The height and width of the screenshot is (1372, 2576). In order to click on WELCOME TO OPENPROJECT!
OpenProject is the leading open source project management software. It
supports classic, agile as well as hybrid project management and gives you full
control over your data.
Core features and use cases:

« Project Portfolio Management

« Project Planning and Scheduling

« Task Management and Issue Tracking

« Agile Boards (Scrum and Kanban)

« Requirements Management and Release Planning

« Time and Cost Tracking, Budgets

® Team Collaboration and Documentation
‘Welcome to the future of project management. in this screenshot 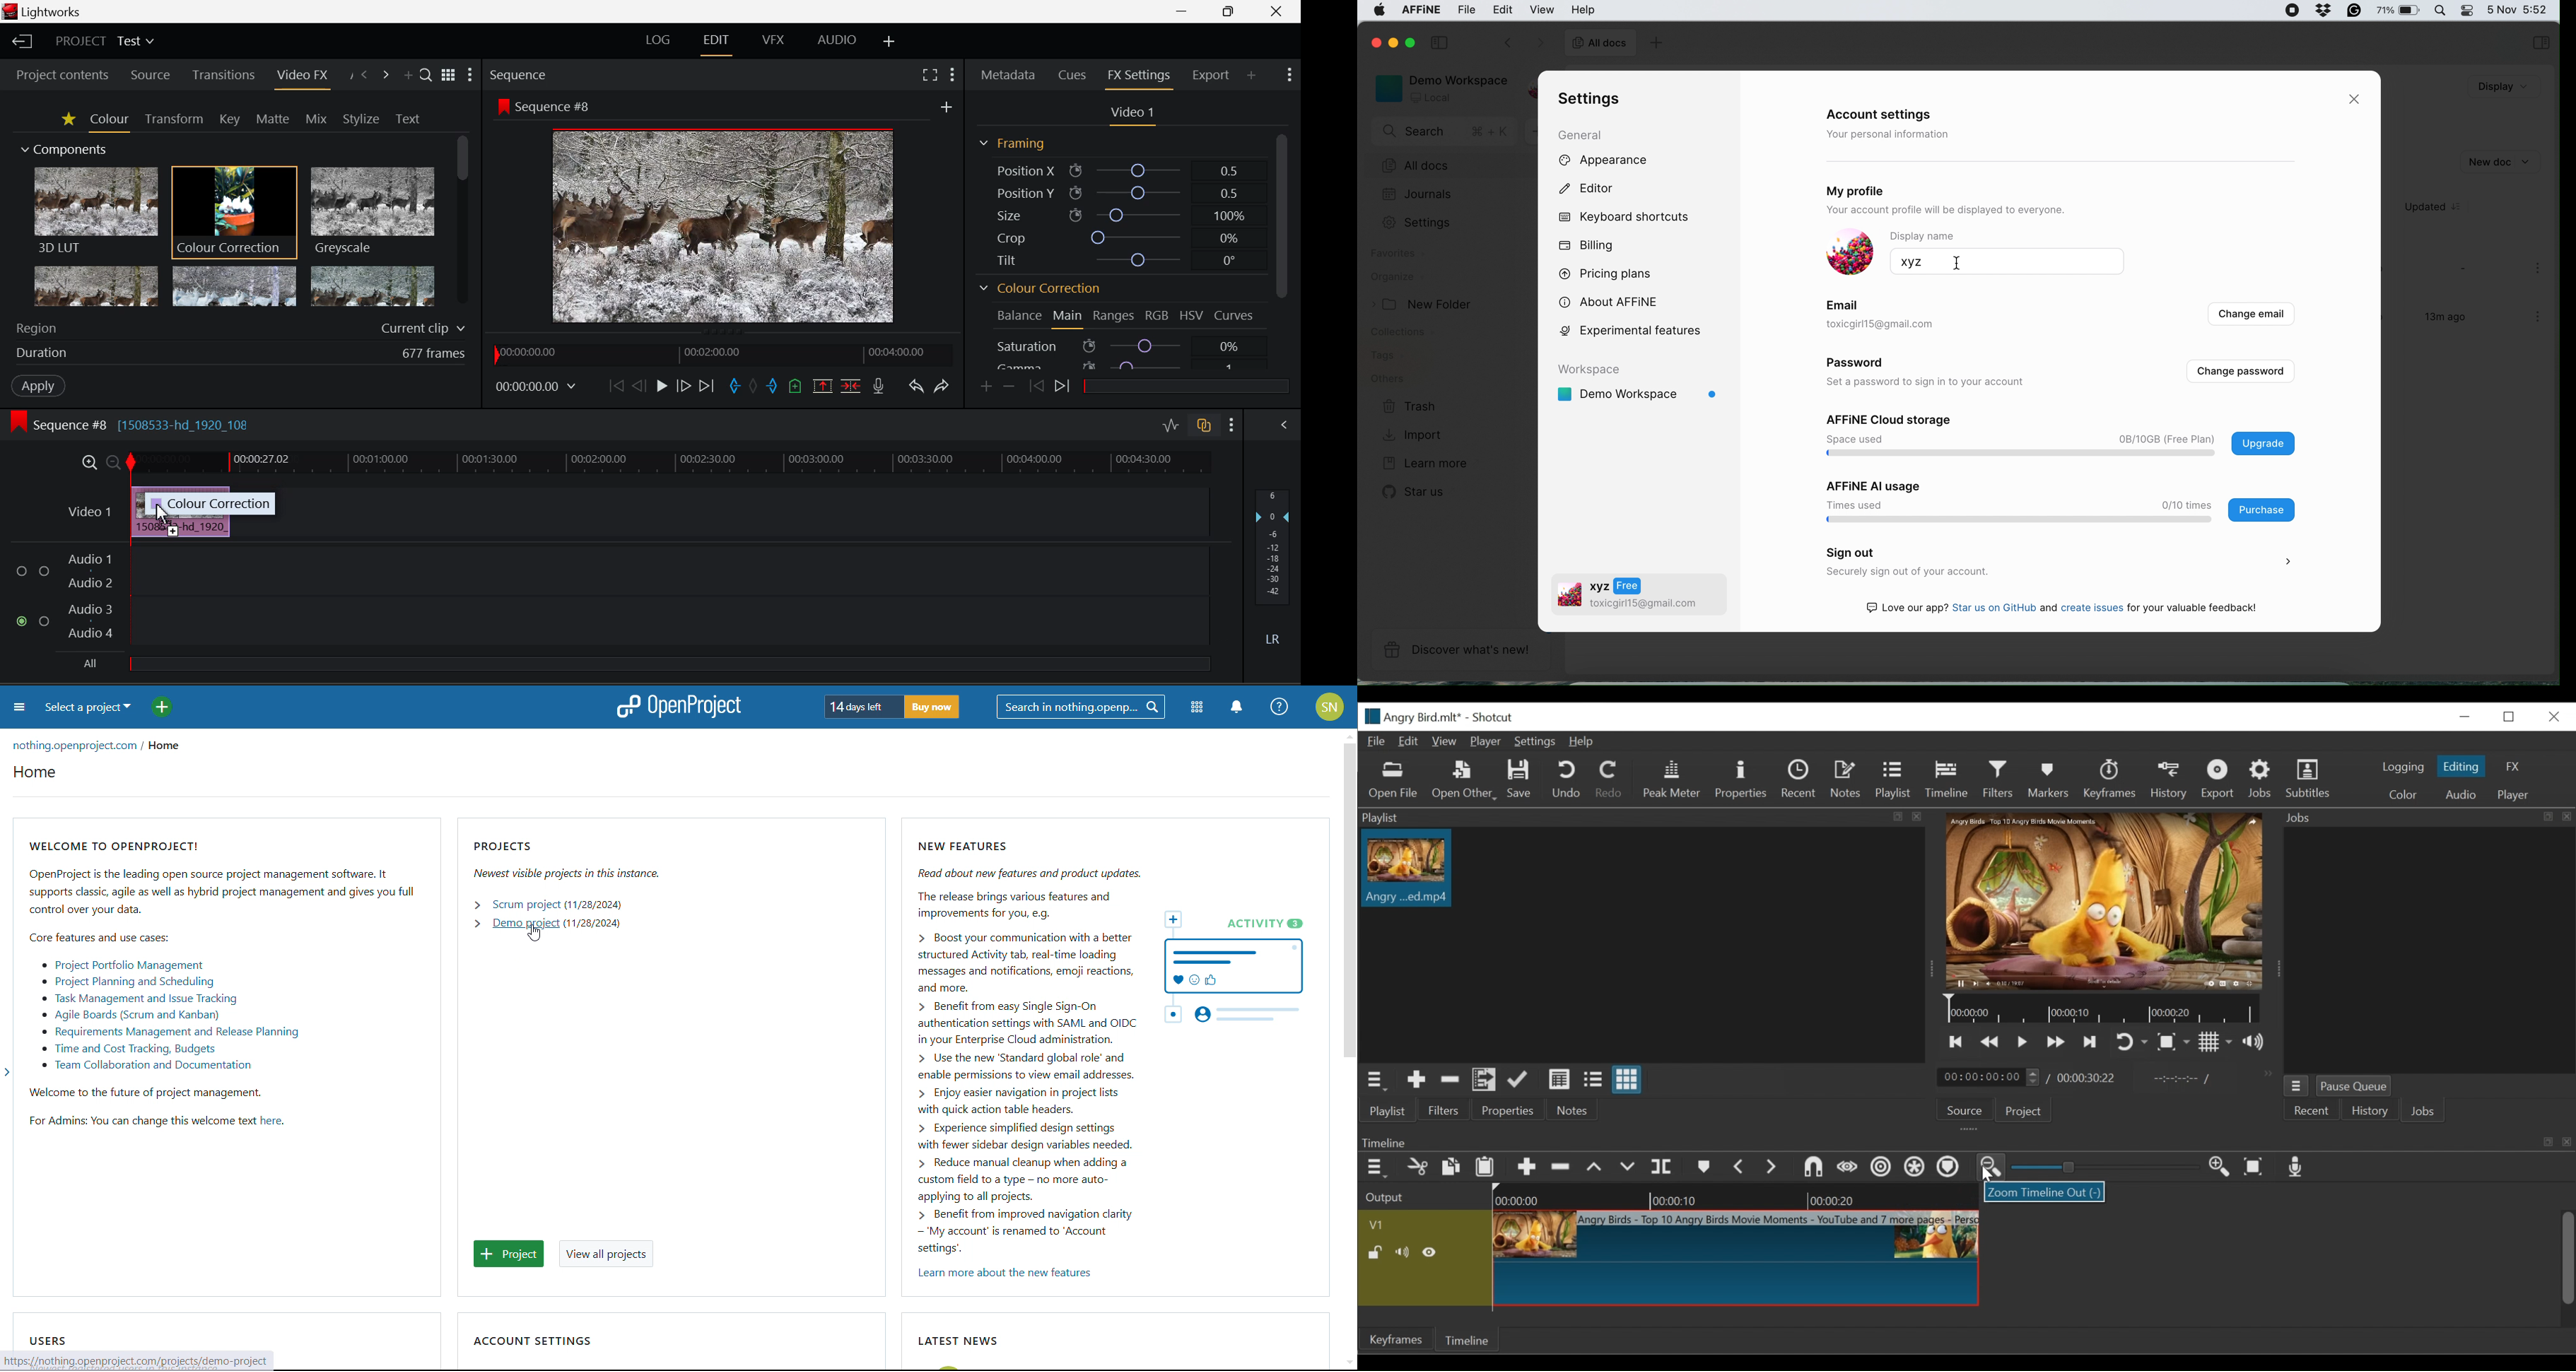, I will do `click(219, 967)`.